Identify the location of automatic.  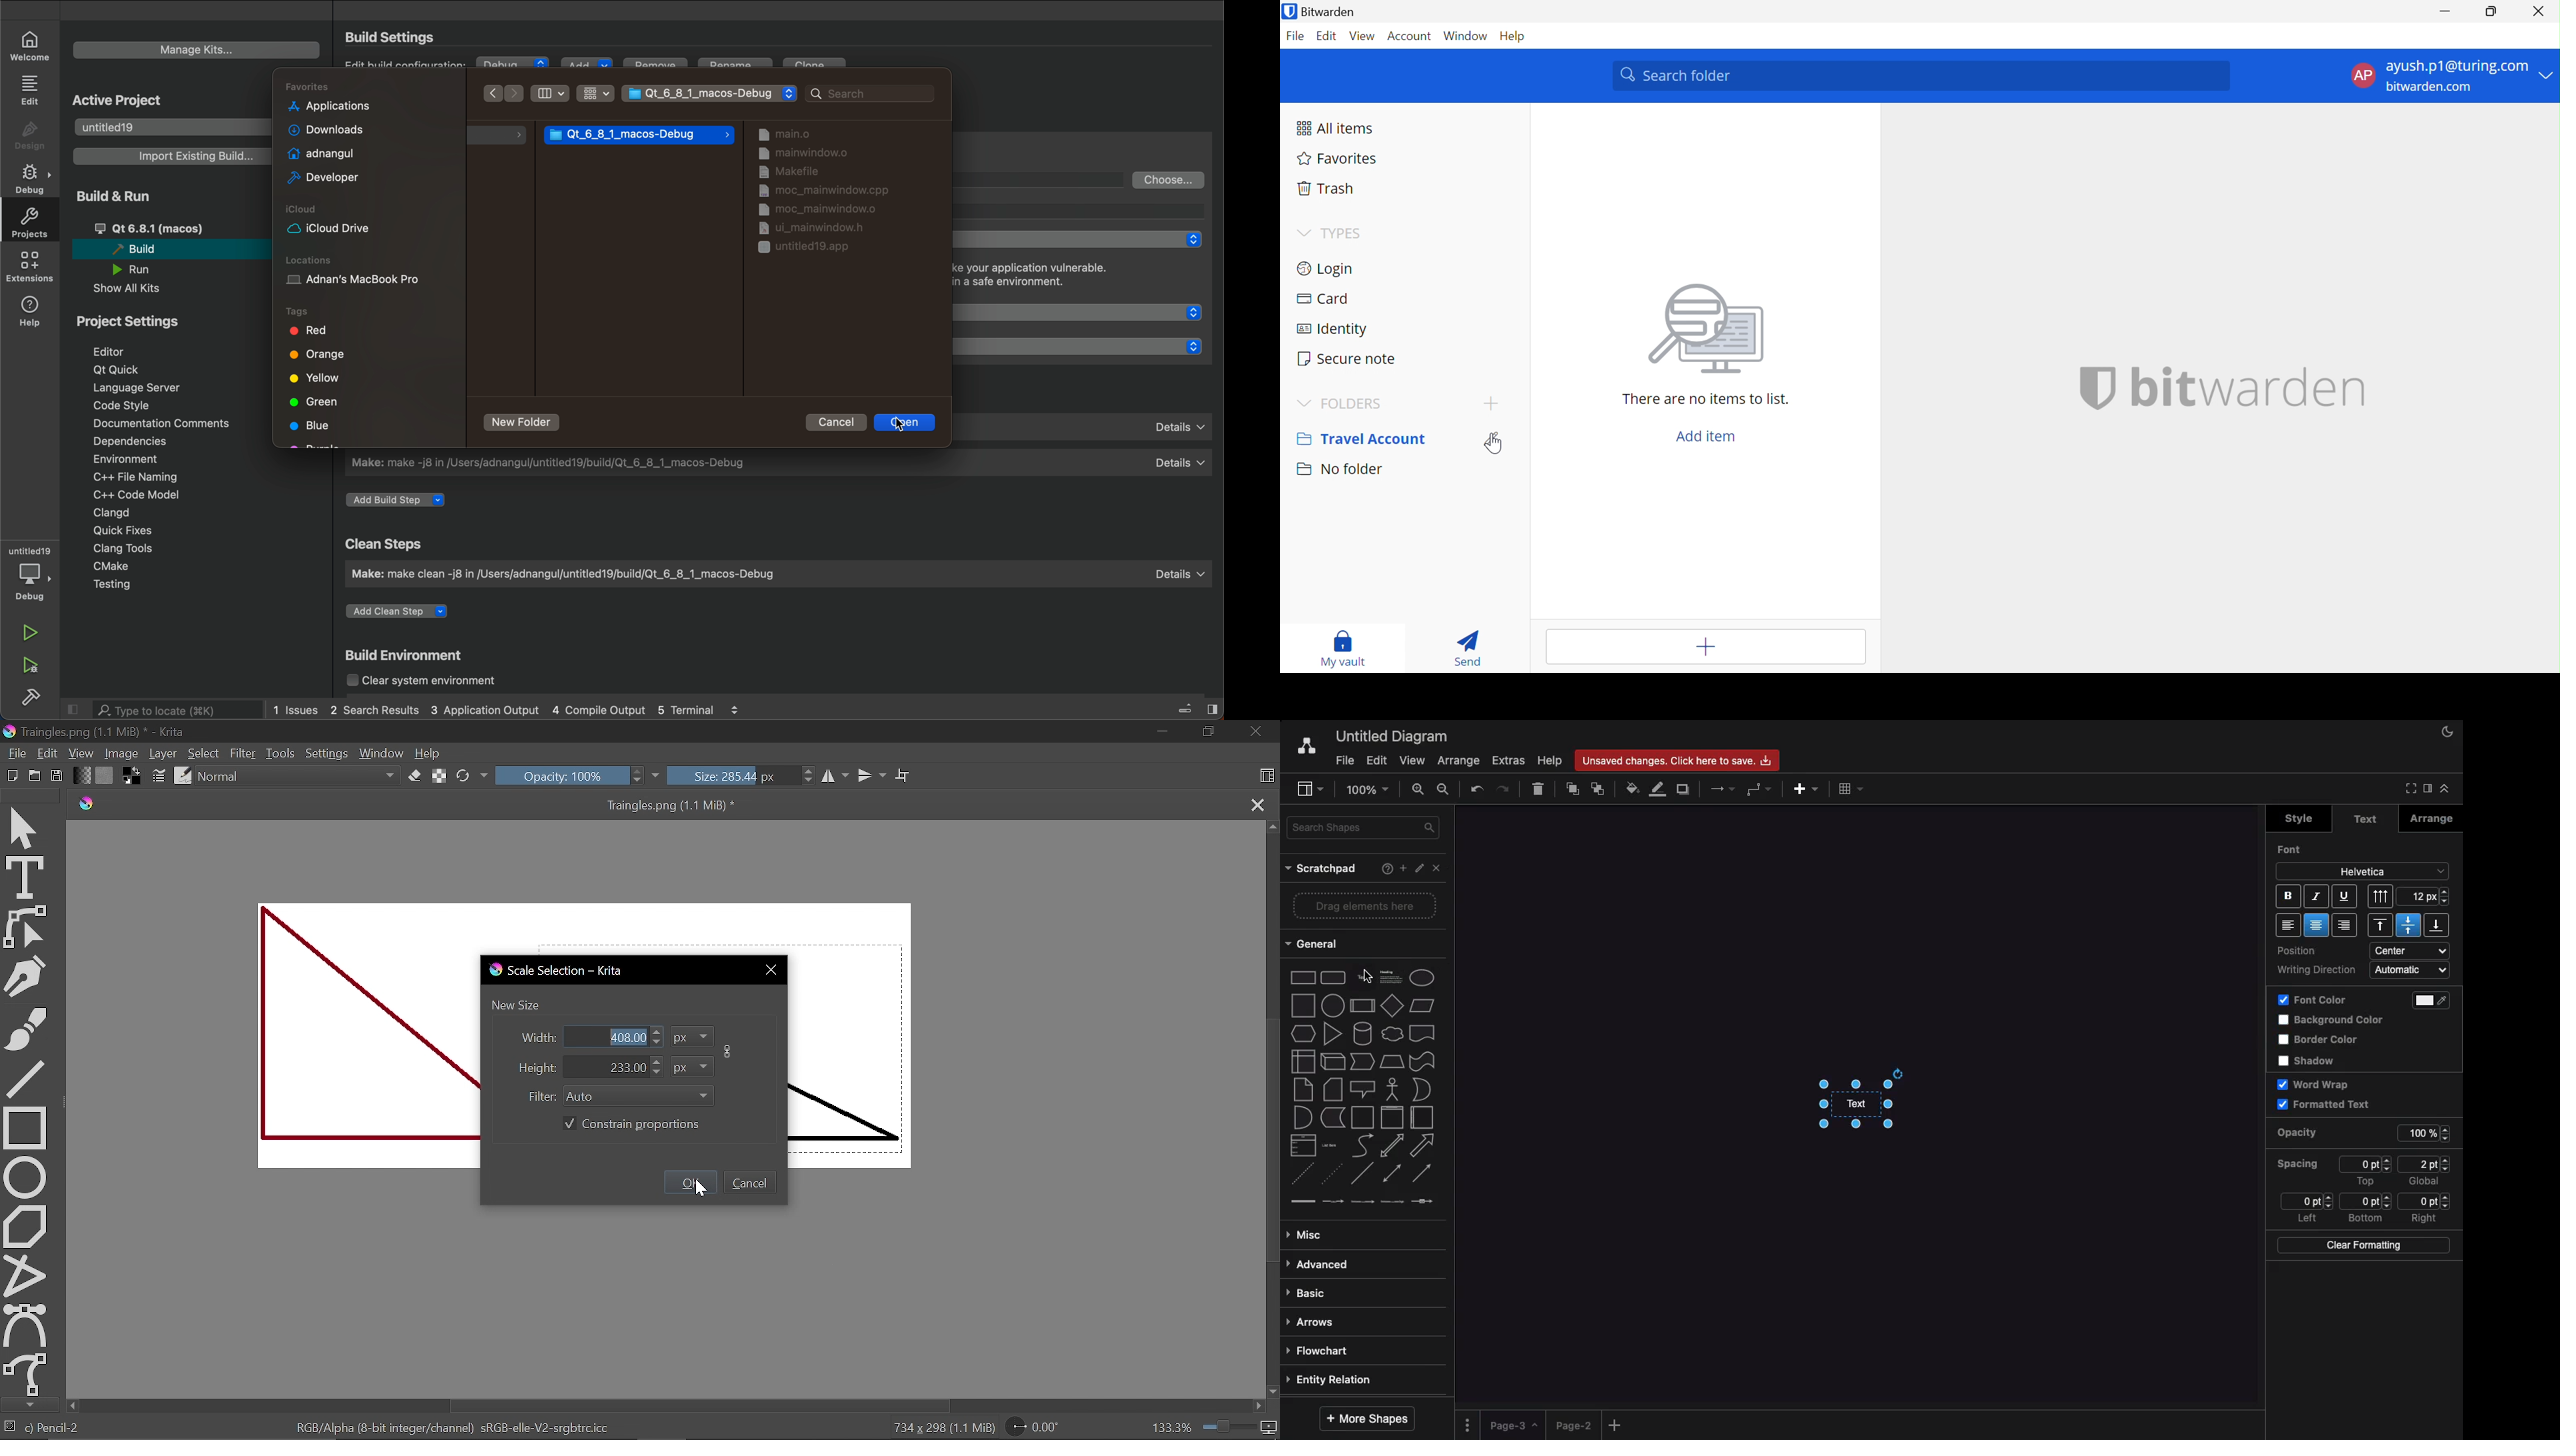
(2412, 970).